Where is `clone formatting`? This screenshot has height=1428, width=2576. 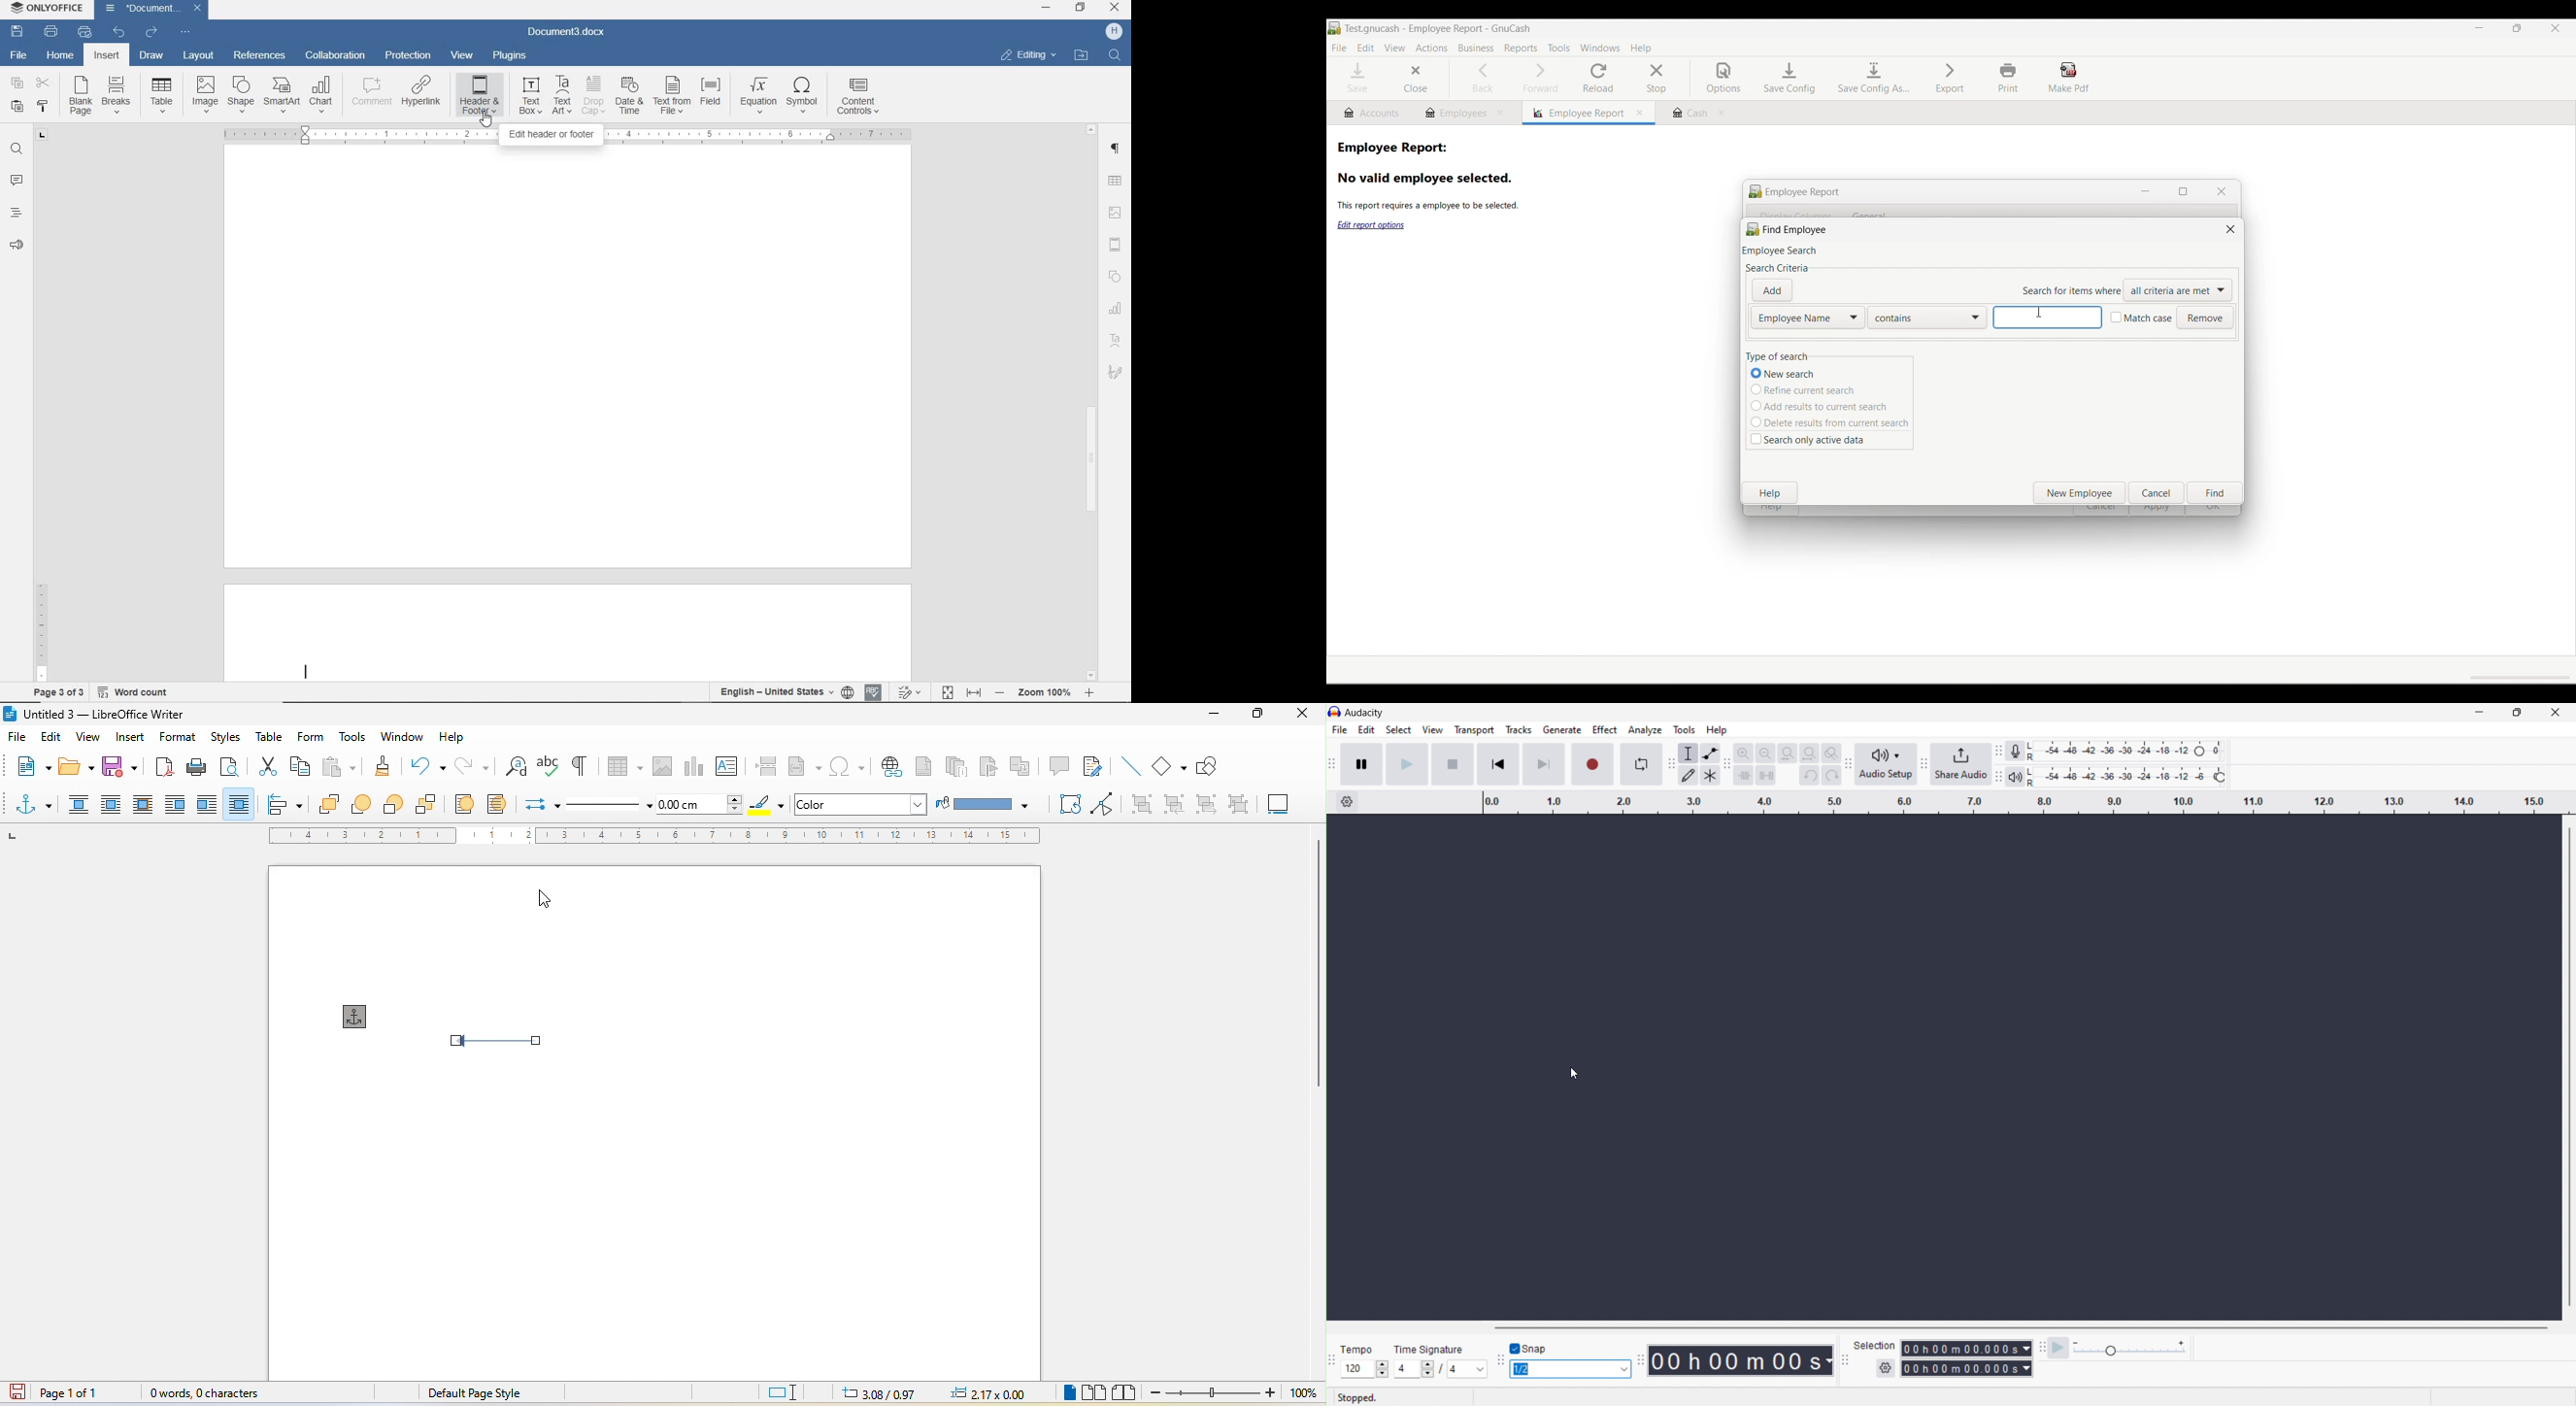
clone formatting is located at coordinates (380, 764).